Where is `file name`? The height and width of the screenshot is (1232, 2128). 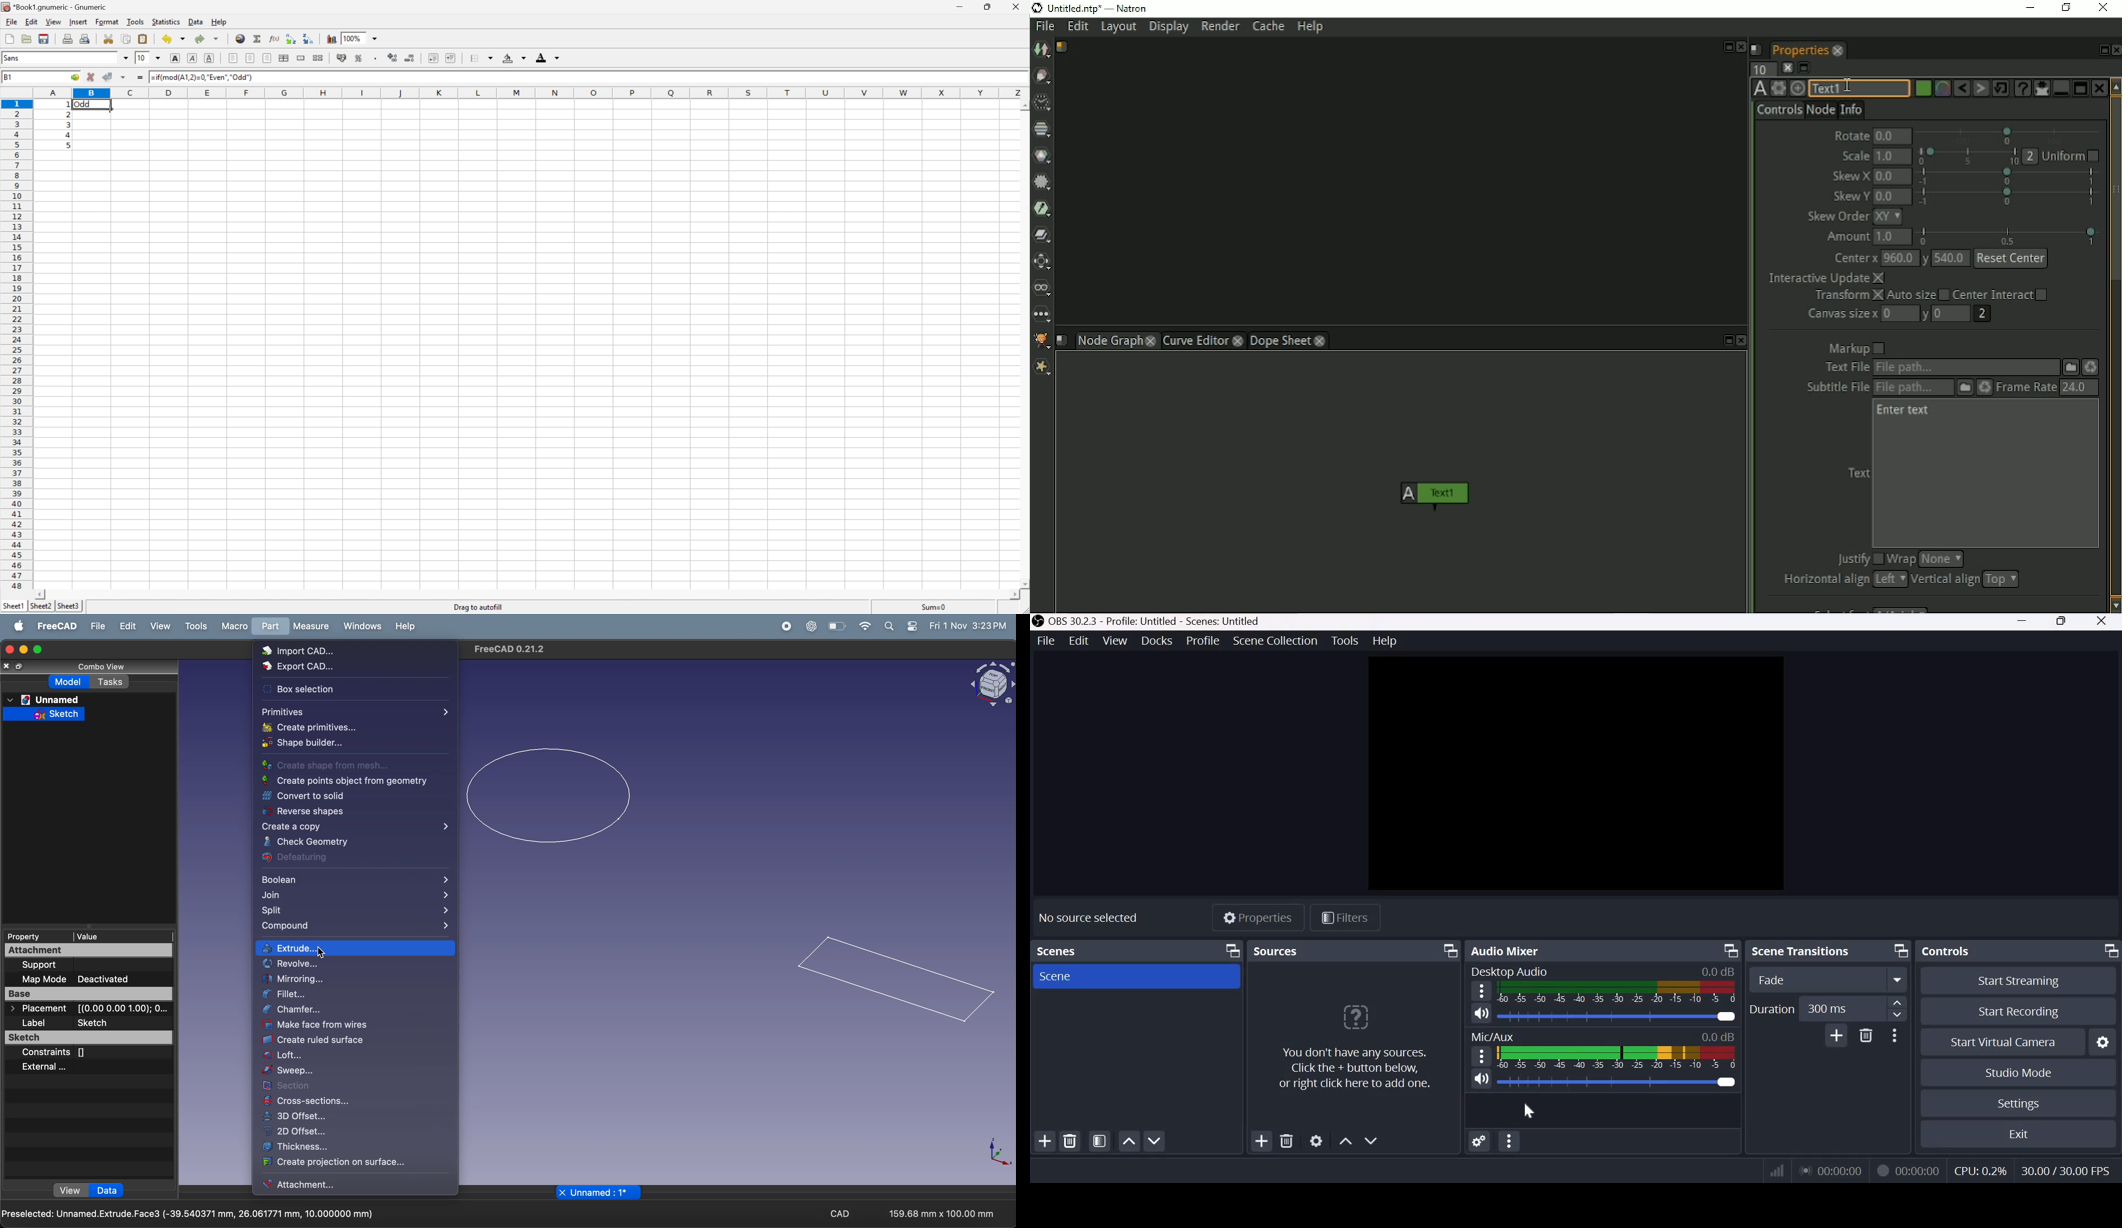
file name is located at coordinates (595, 1193).